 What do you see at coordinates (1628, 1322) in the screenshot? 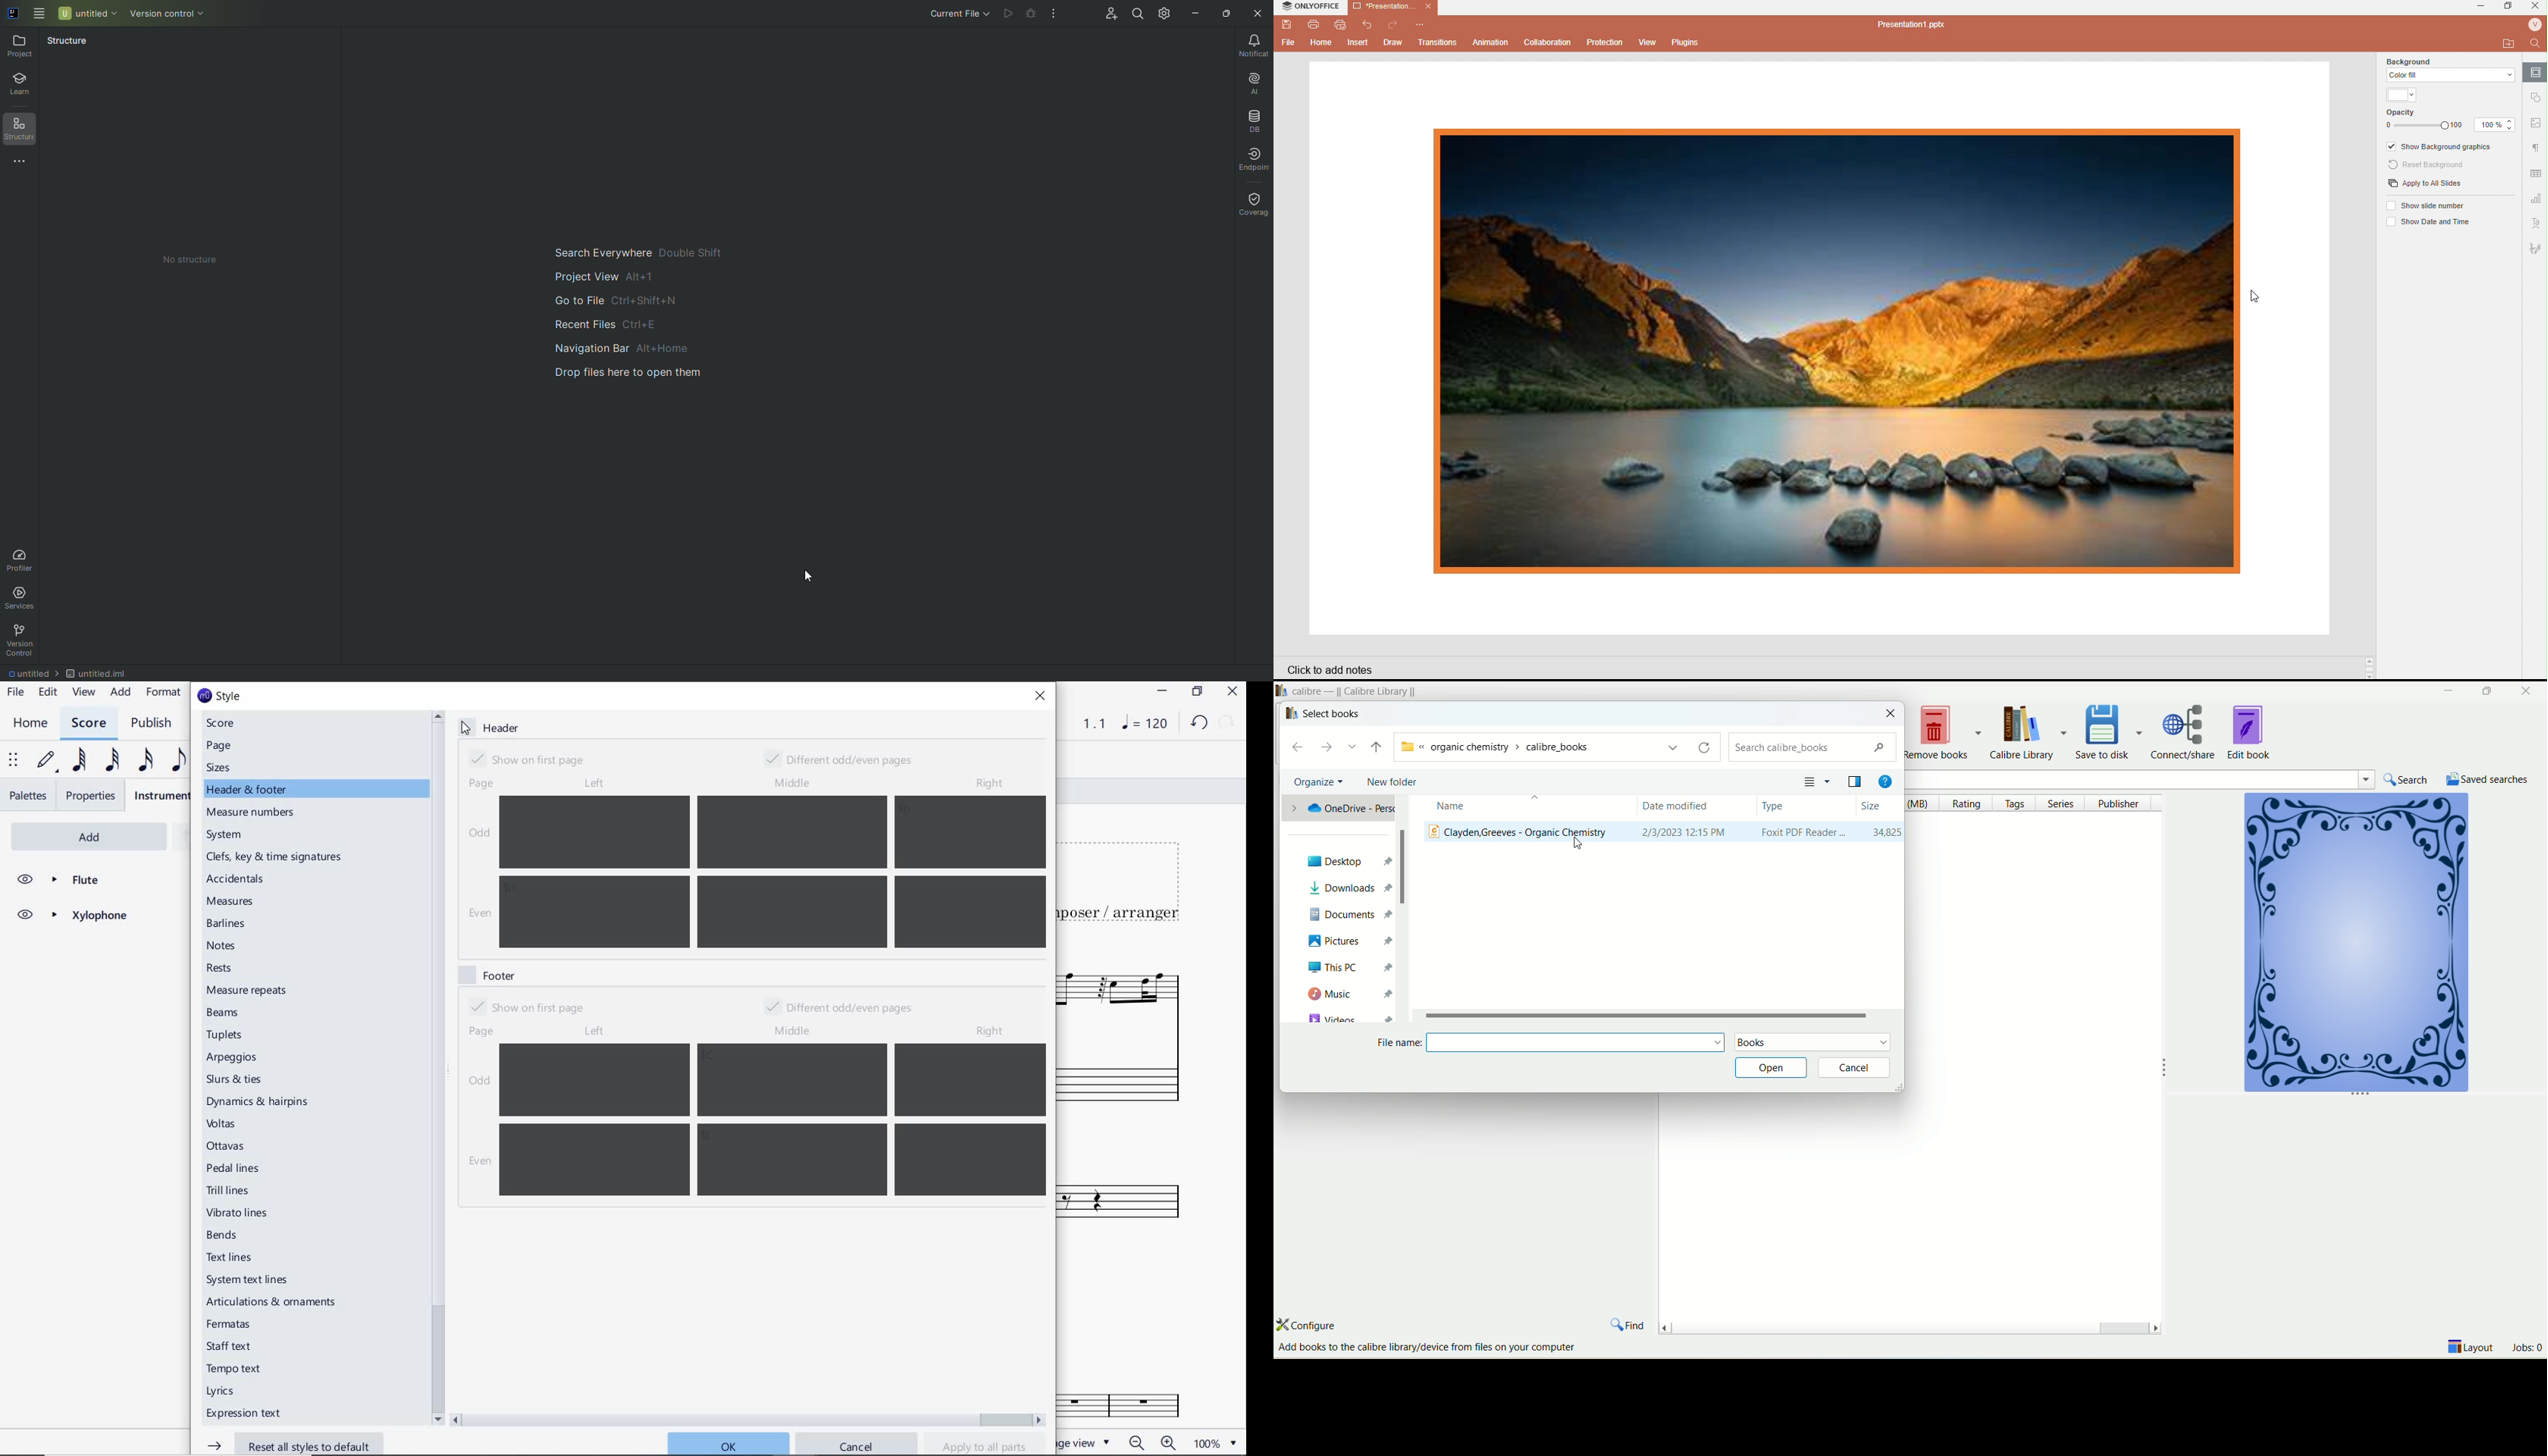
I see `find` at bounding box center [1628, 1322].